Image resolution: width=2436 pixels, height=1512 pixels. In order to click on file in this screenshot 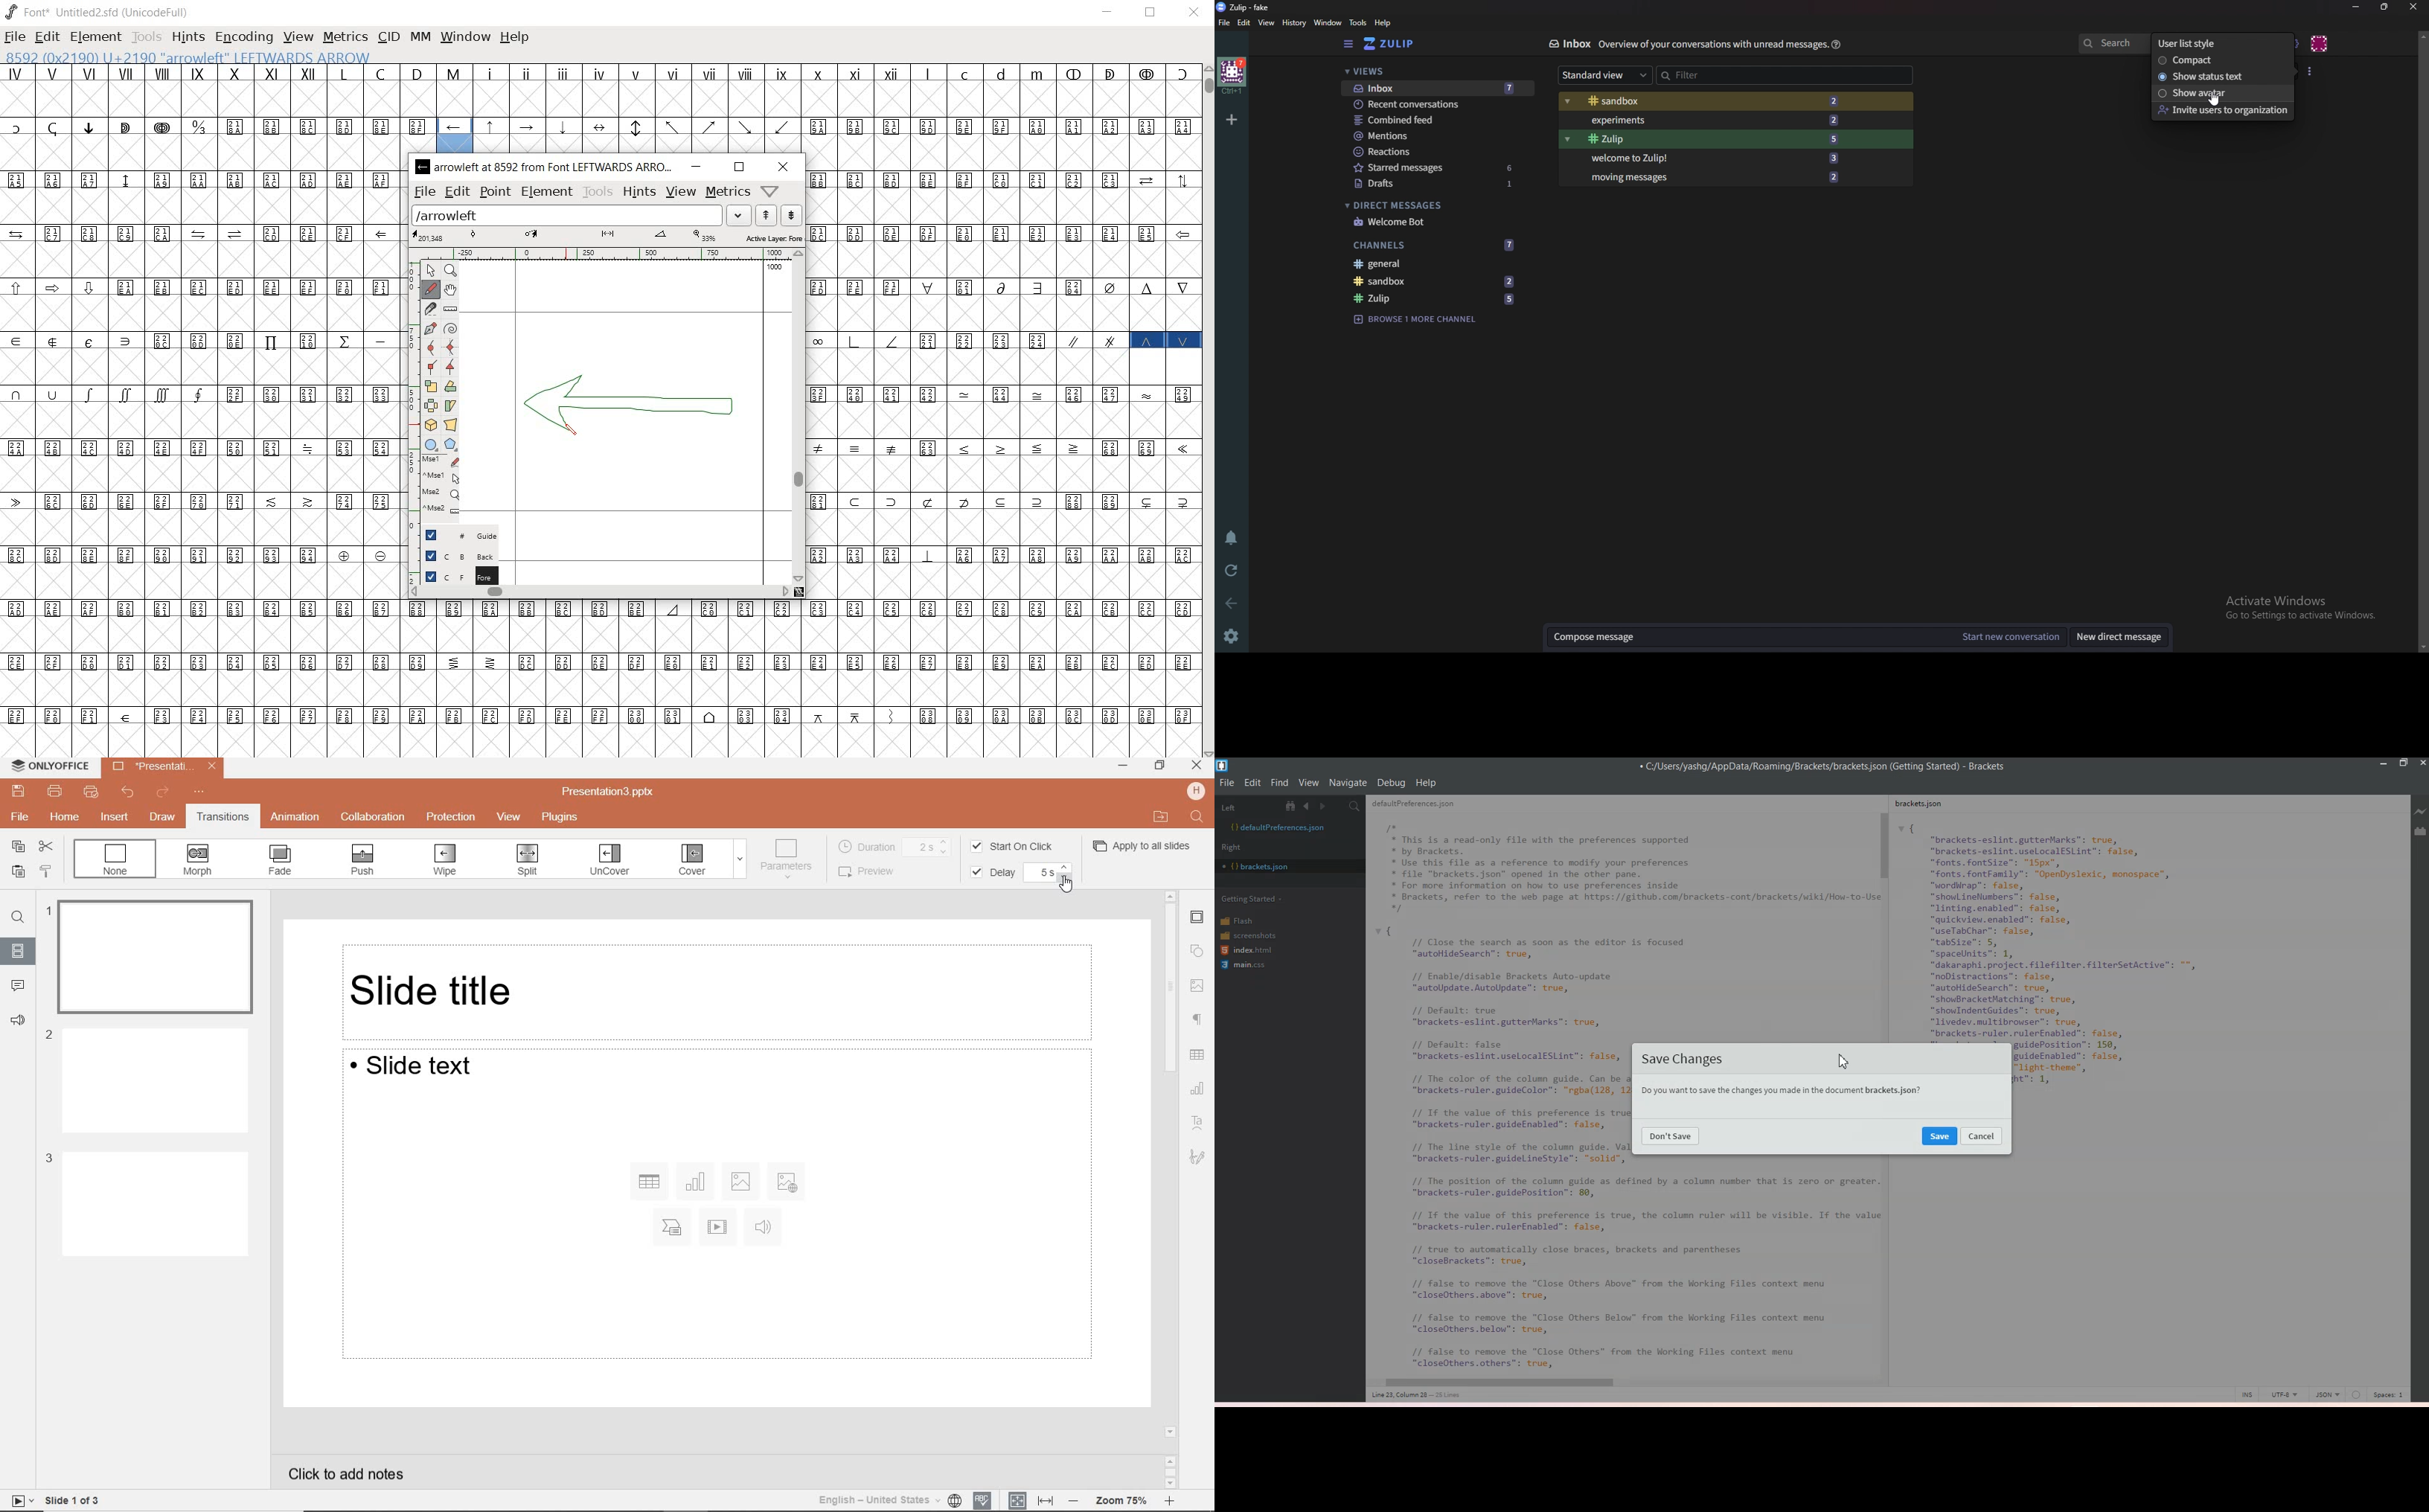, I will do `click(19, 816)`.